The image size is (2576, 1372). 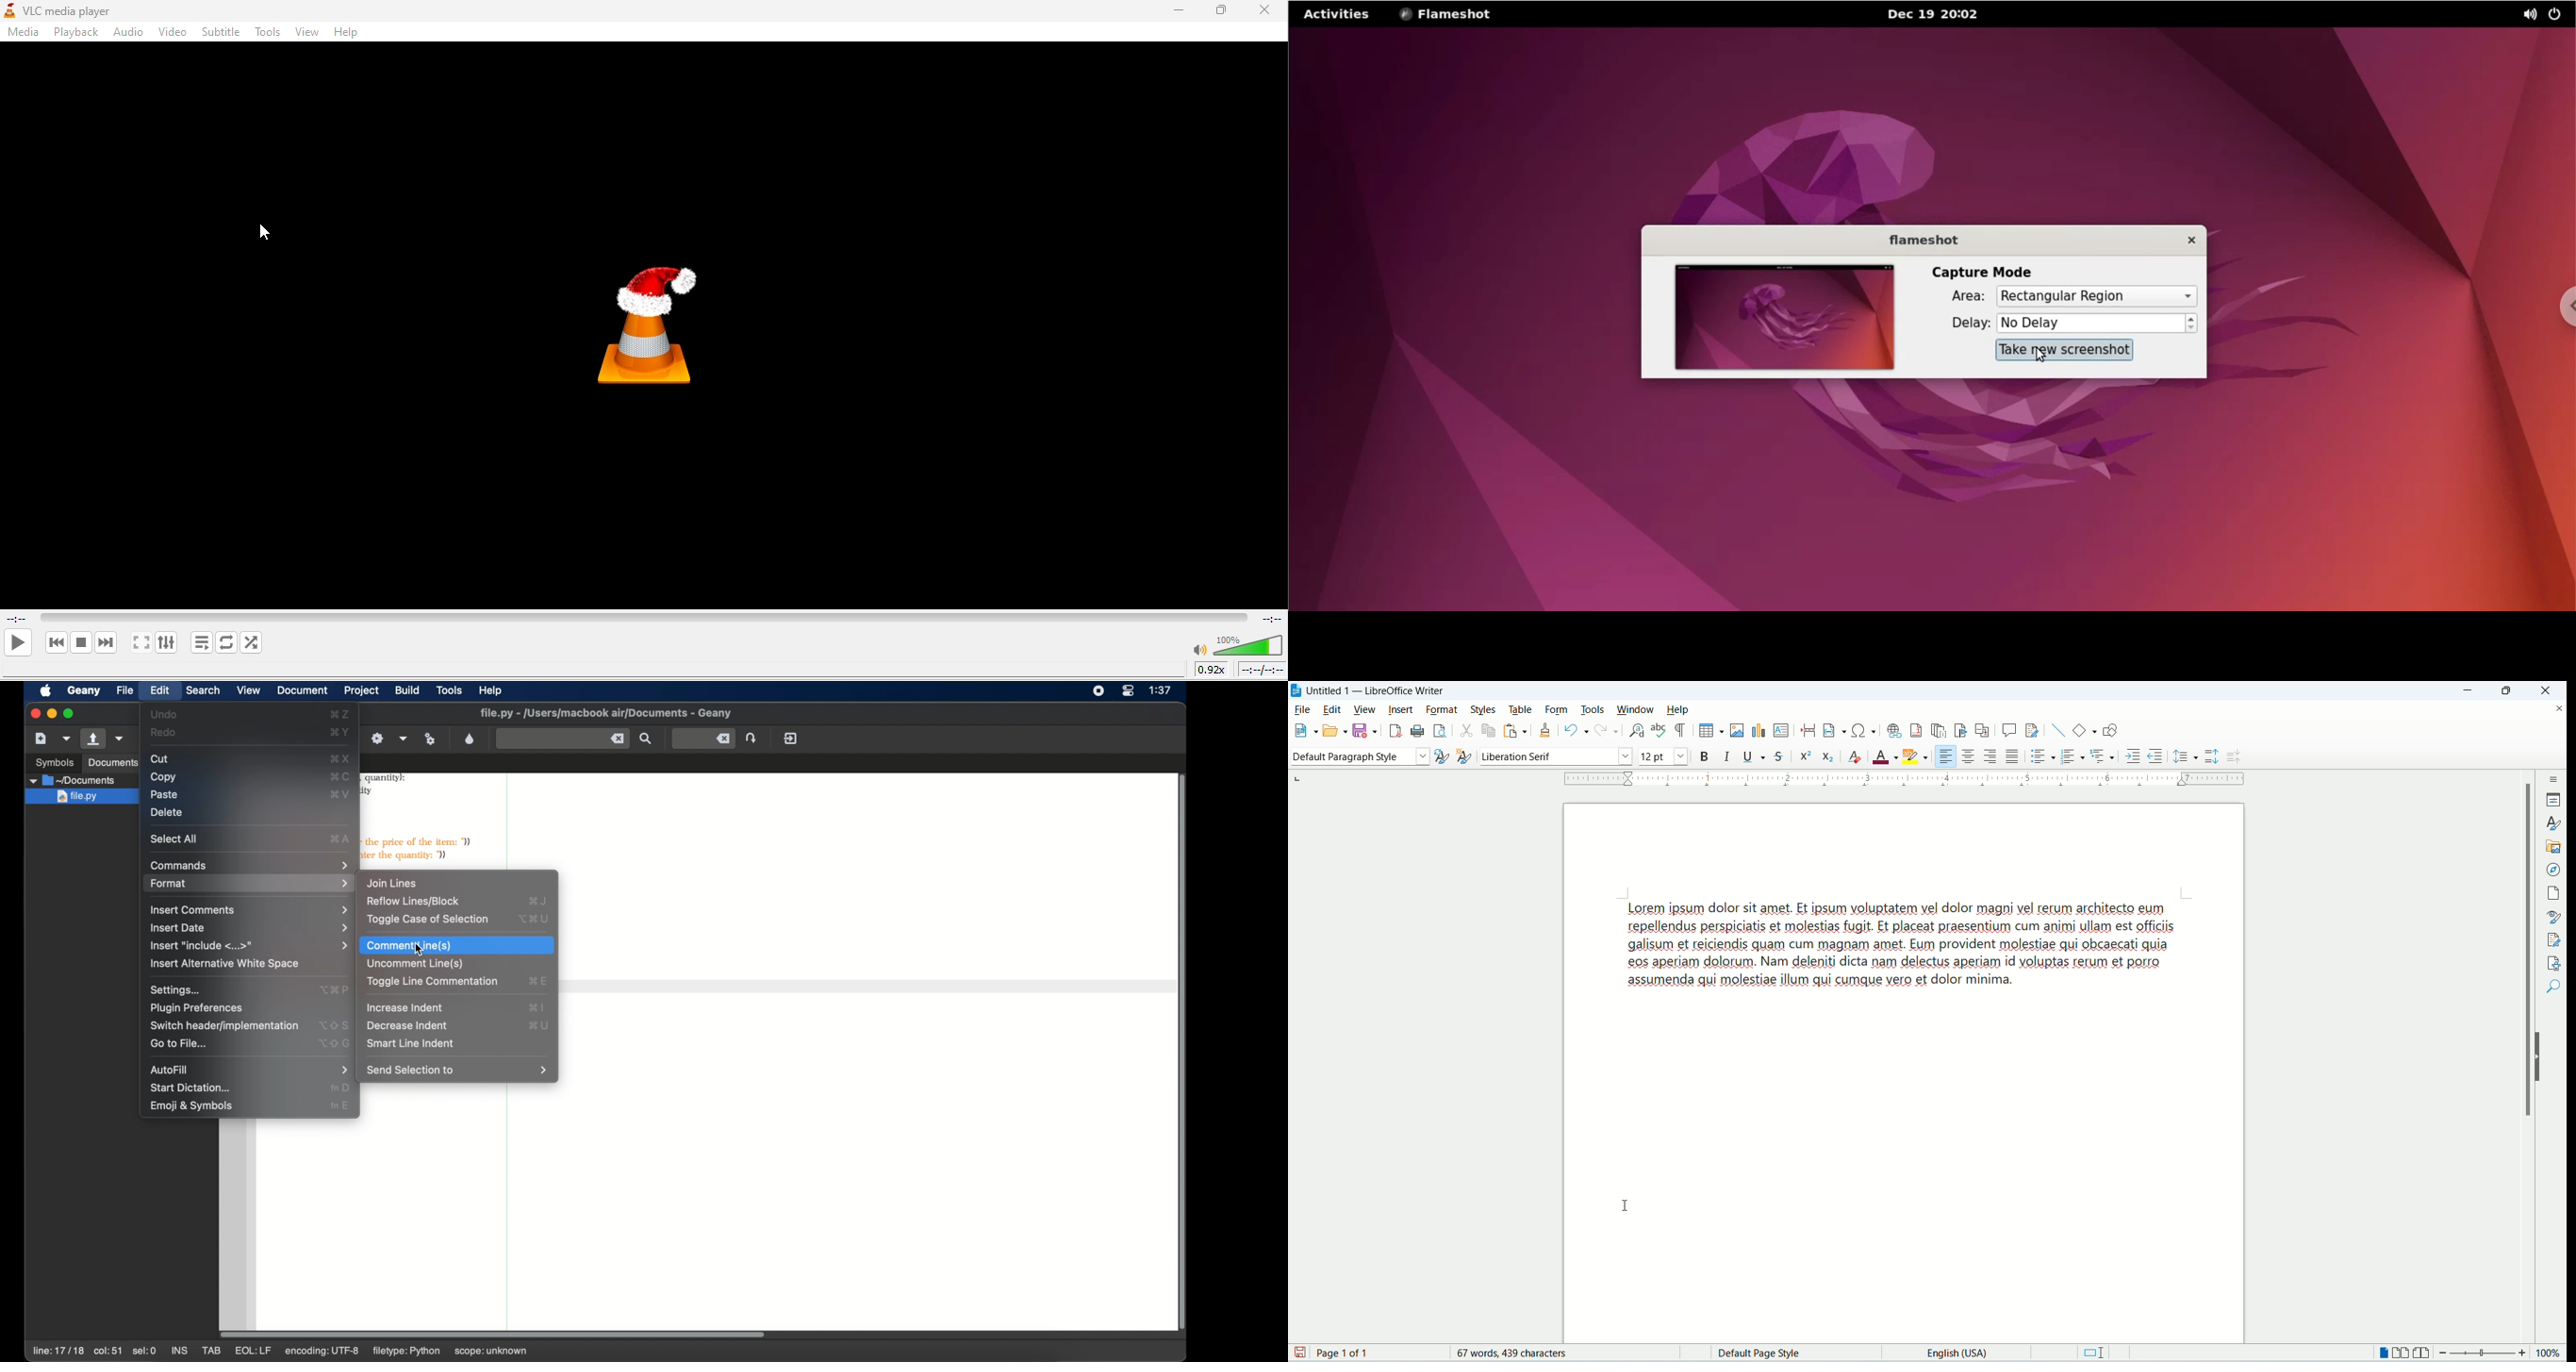 What do you see at coordinates (1487, 730) in the screenshot?
I see `copy` at bounding box center [1487, 730].